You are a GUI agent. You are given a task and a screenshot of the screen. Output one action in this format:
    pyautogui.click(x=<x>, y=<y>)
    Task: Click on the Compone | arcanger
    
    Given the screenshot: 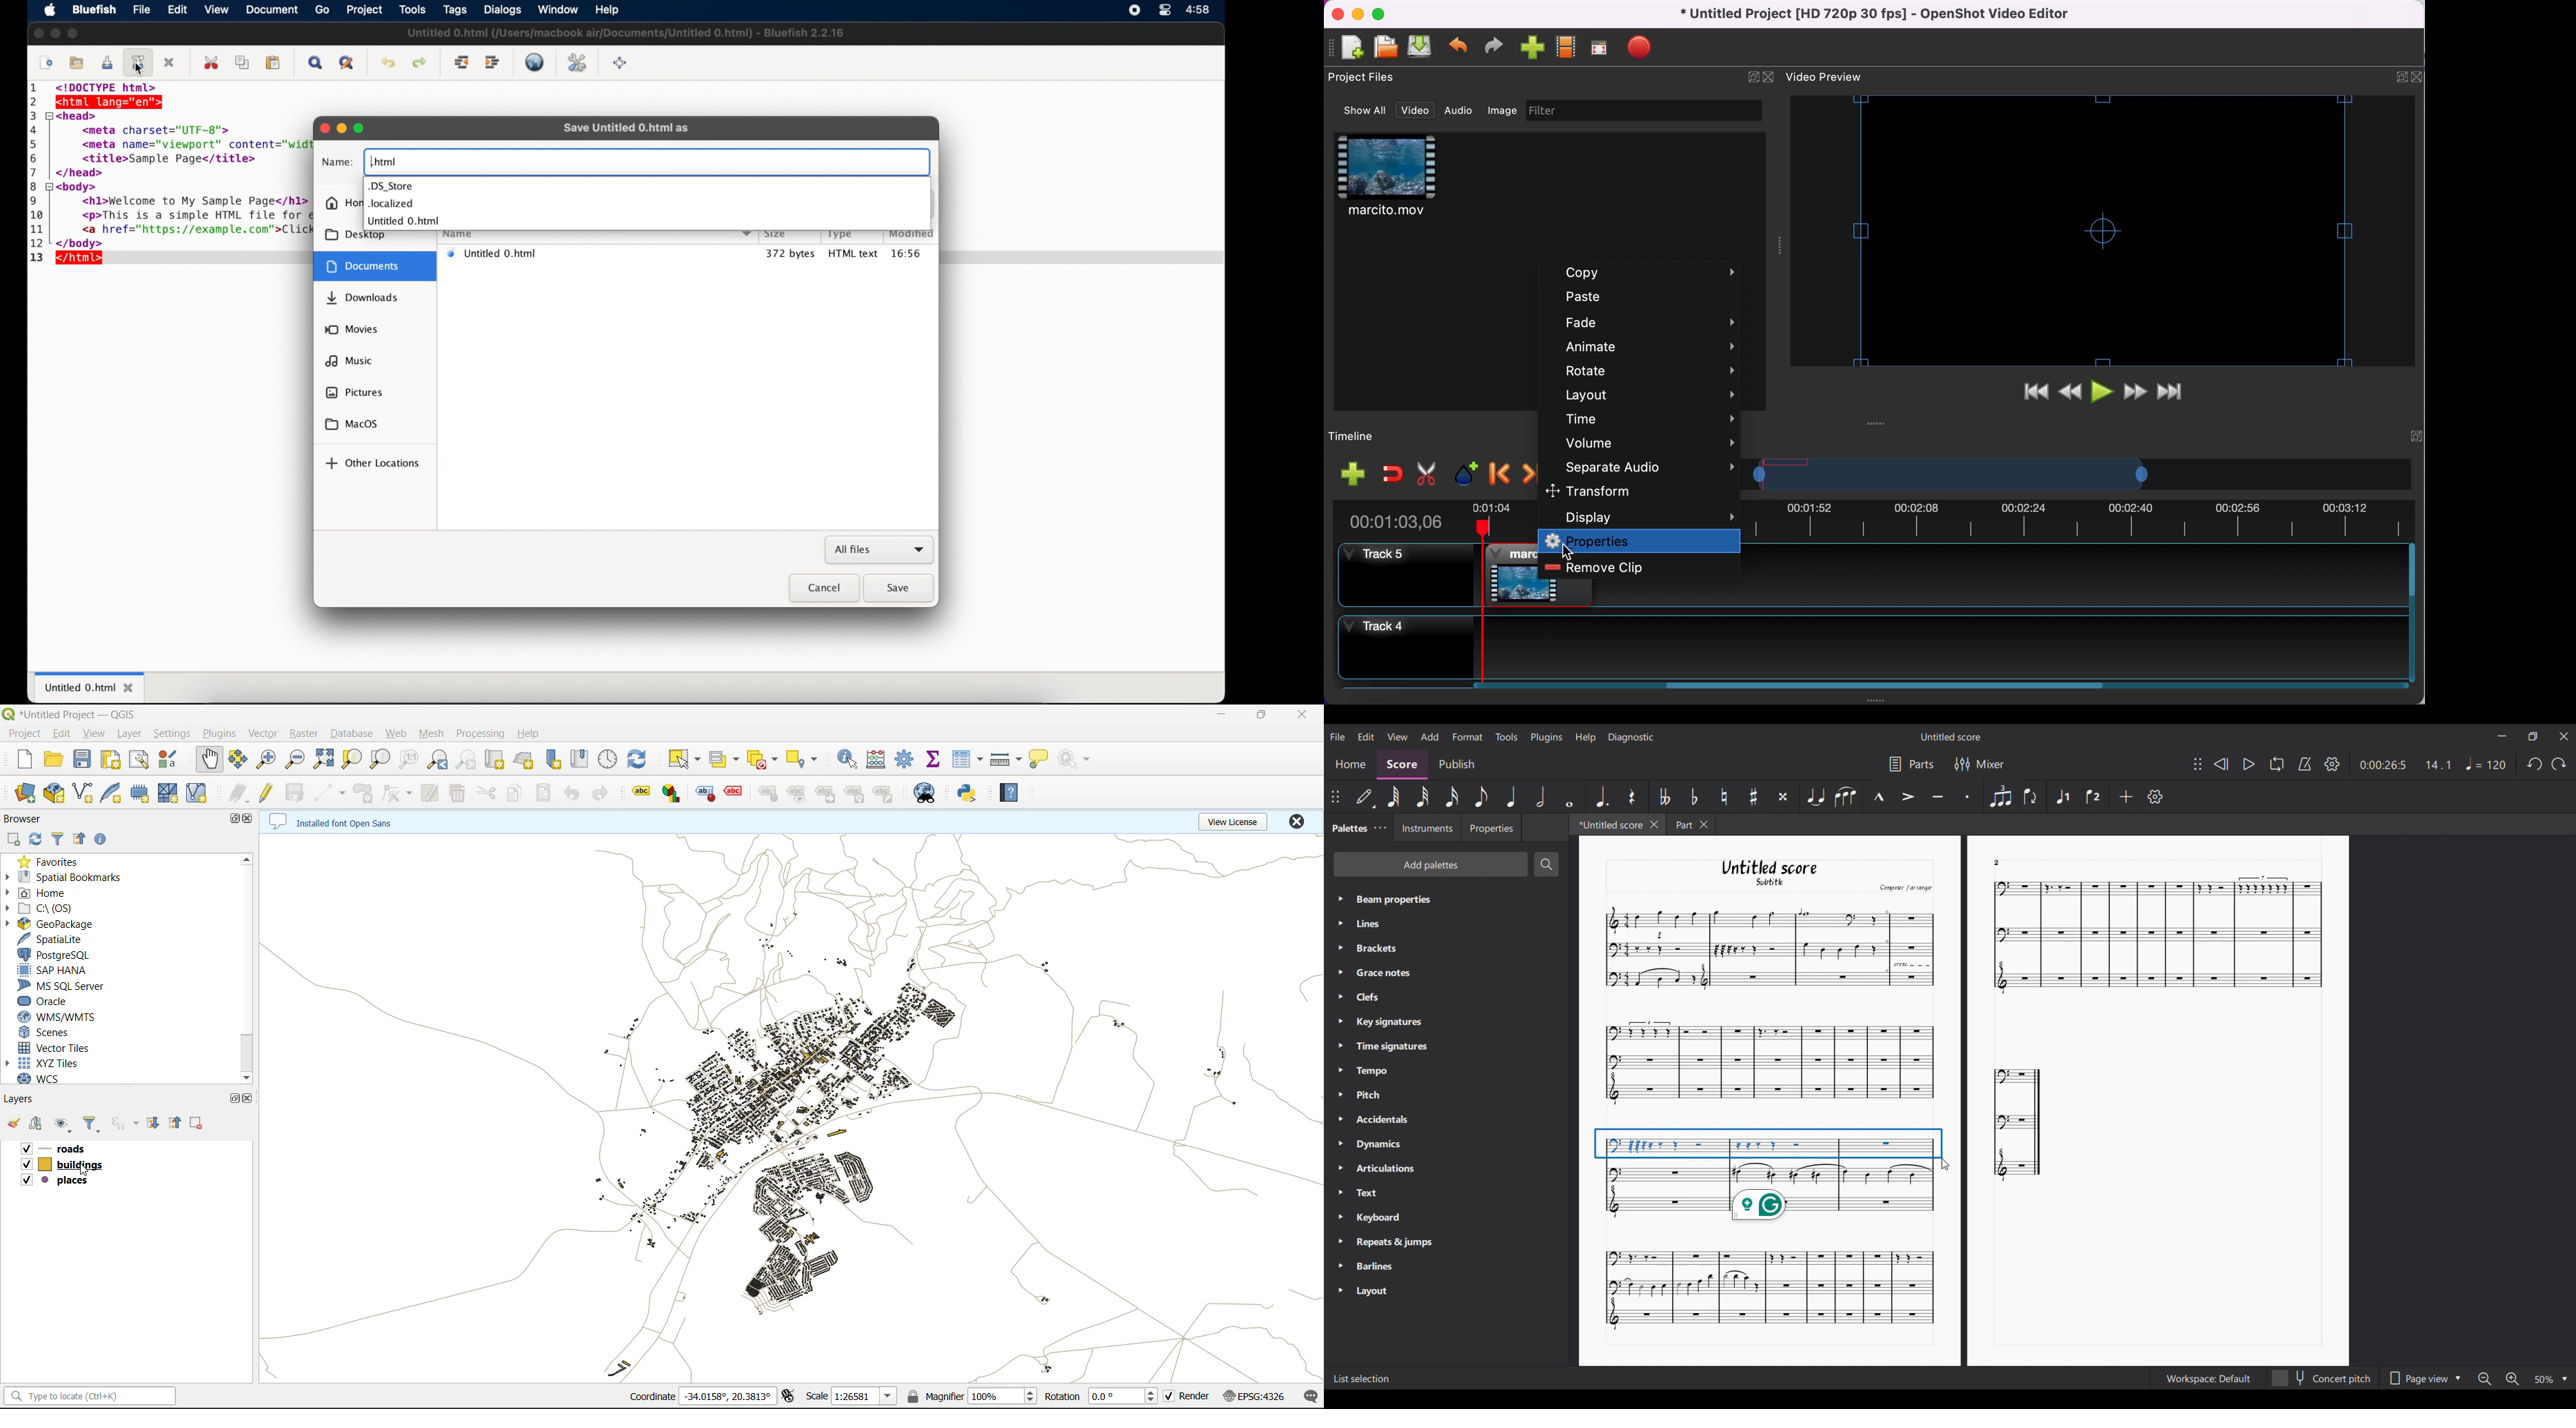 What is the action you would take?
    pyautogui.click(x=1906, y=889)
    